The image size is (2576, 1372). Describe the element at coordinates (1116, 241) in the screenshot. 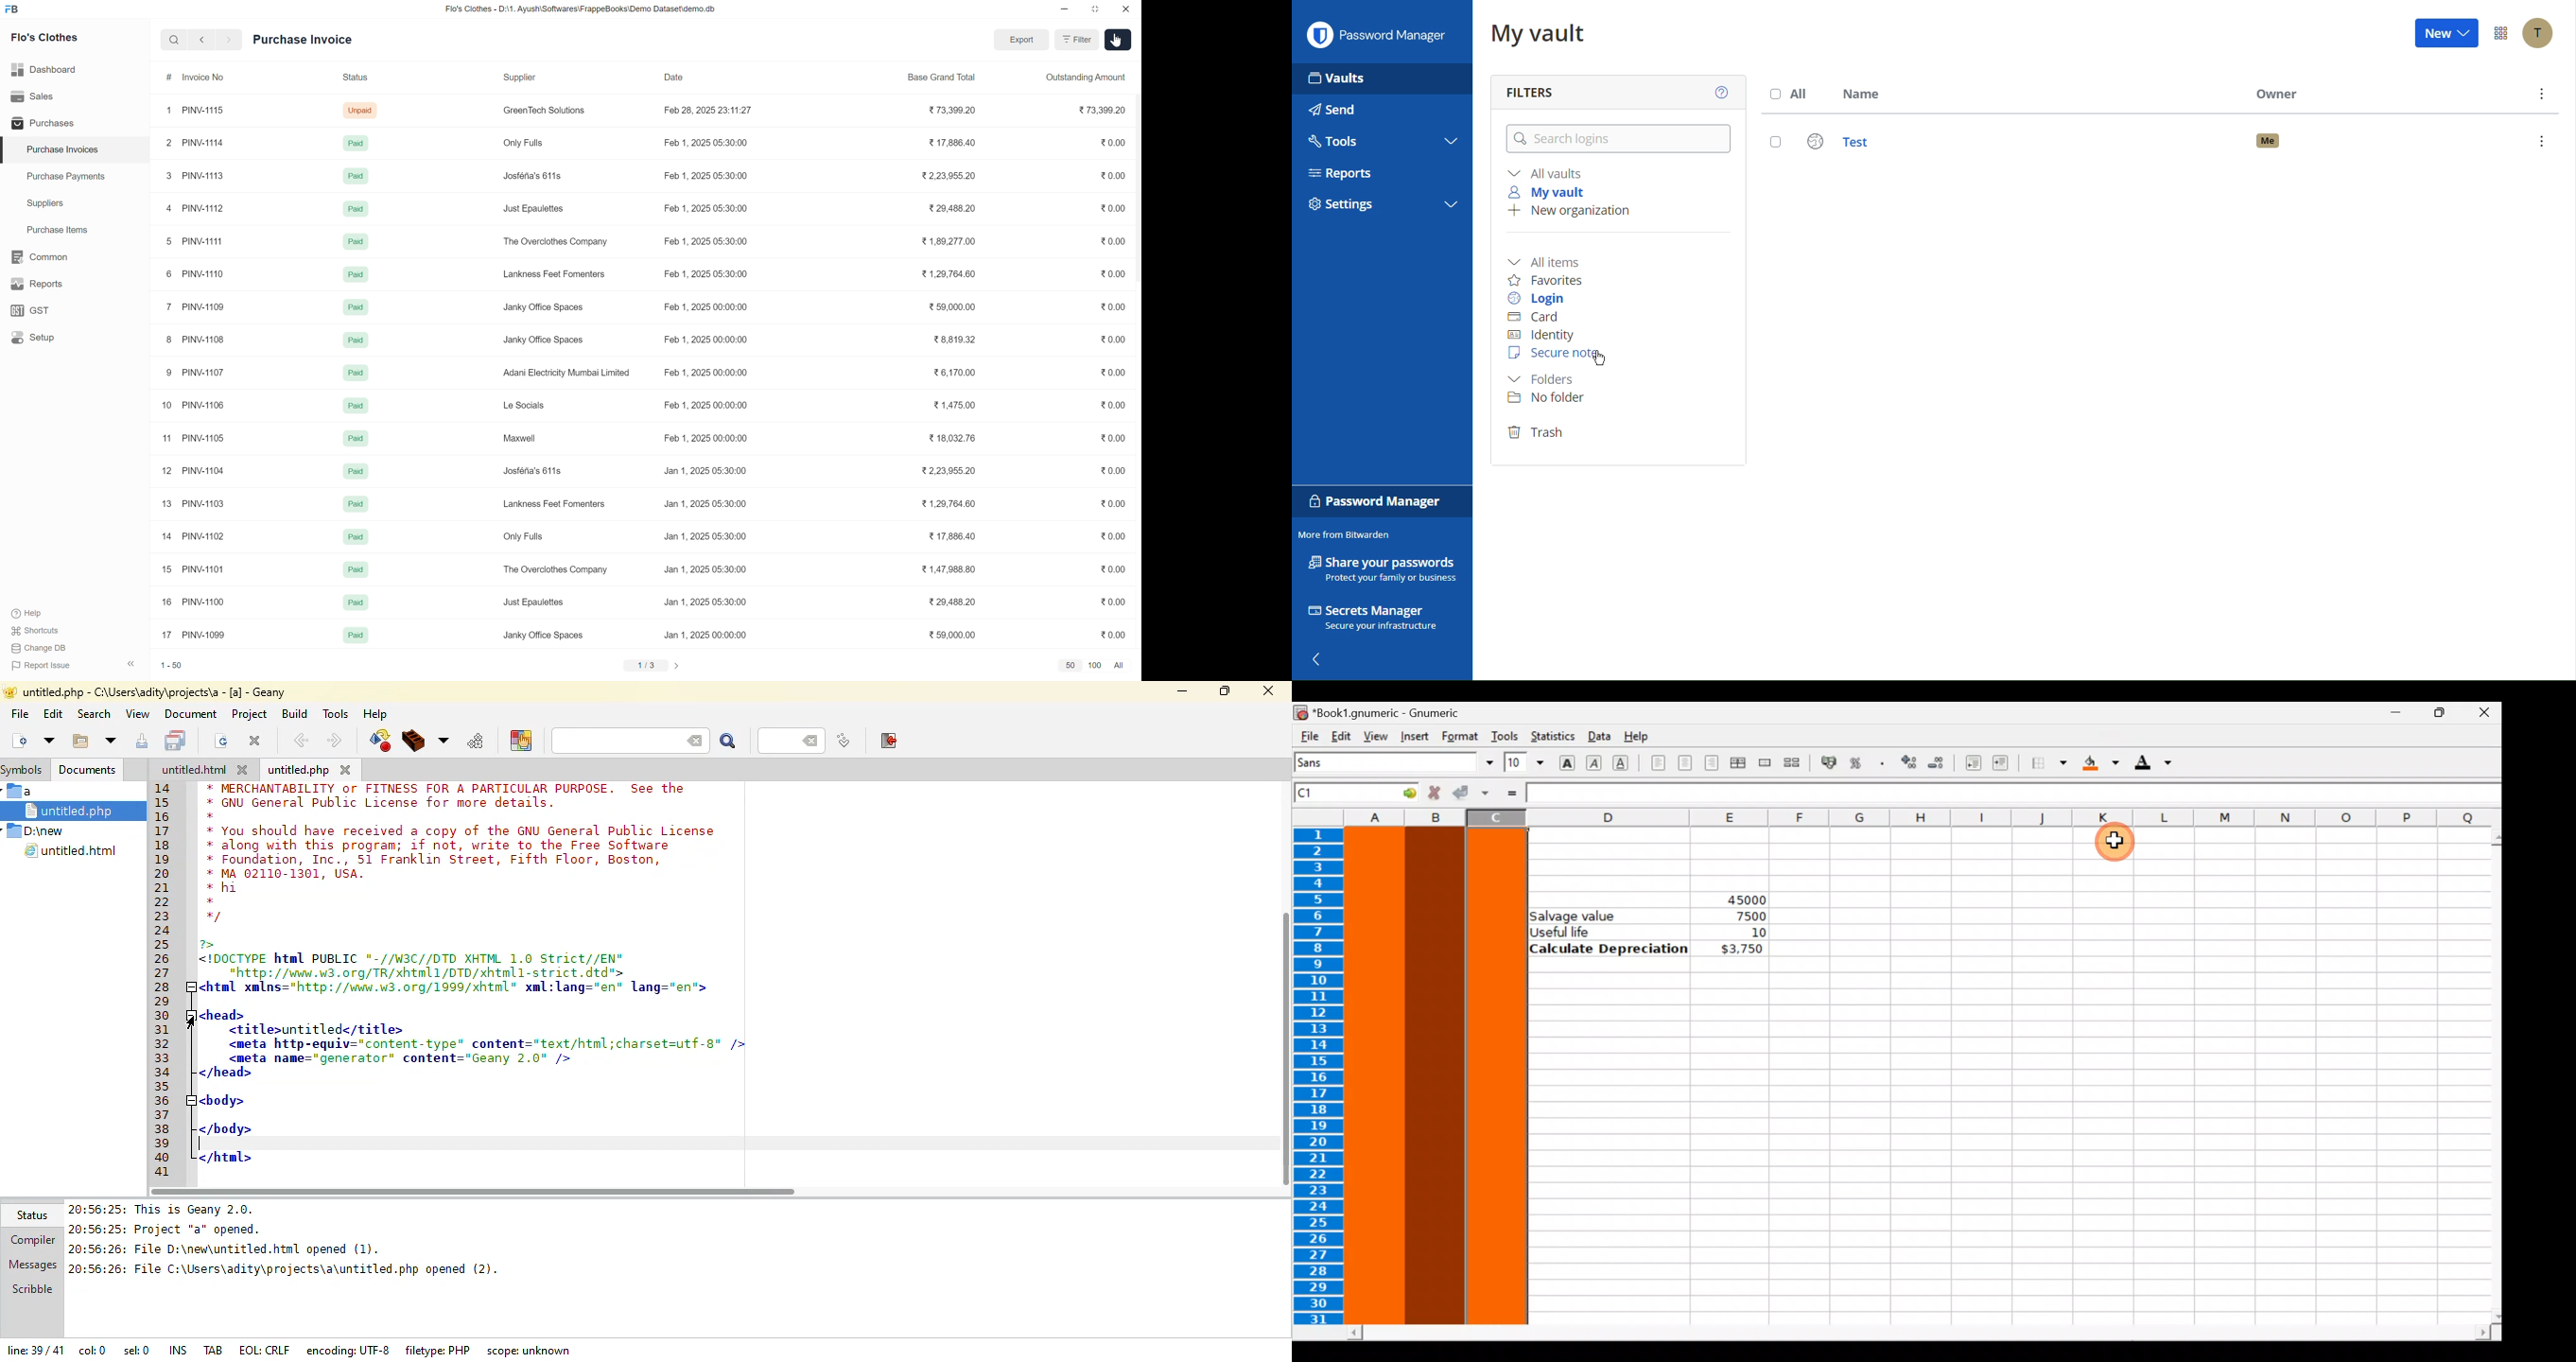

I see `0.00` at that location.